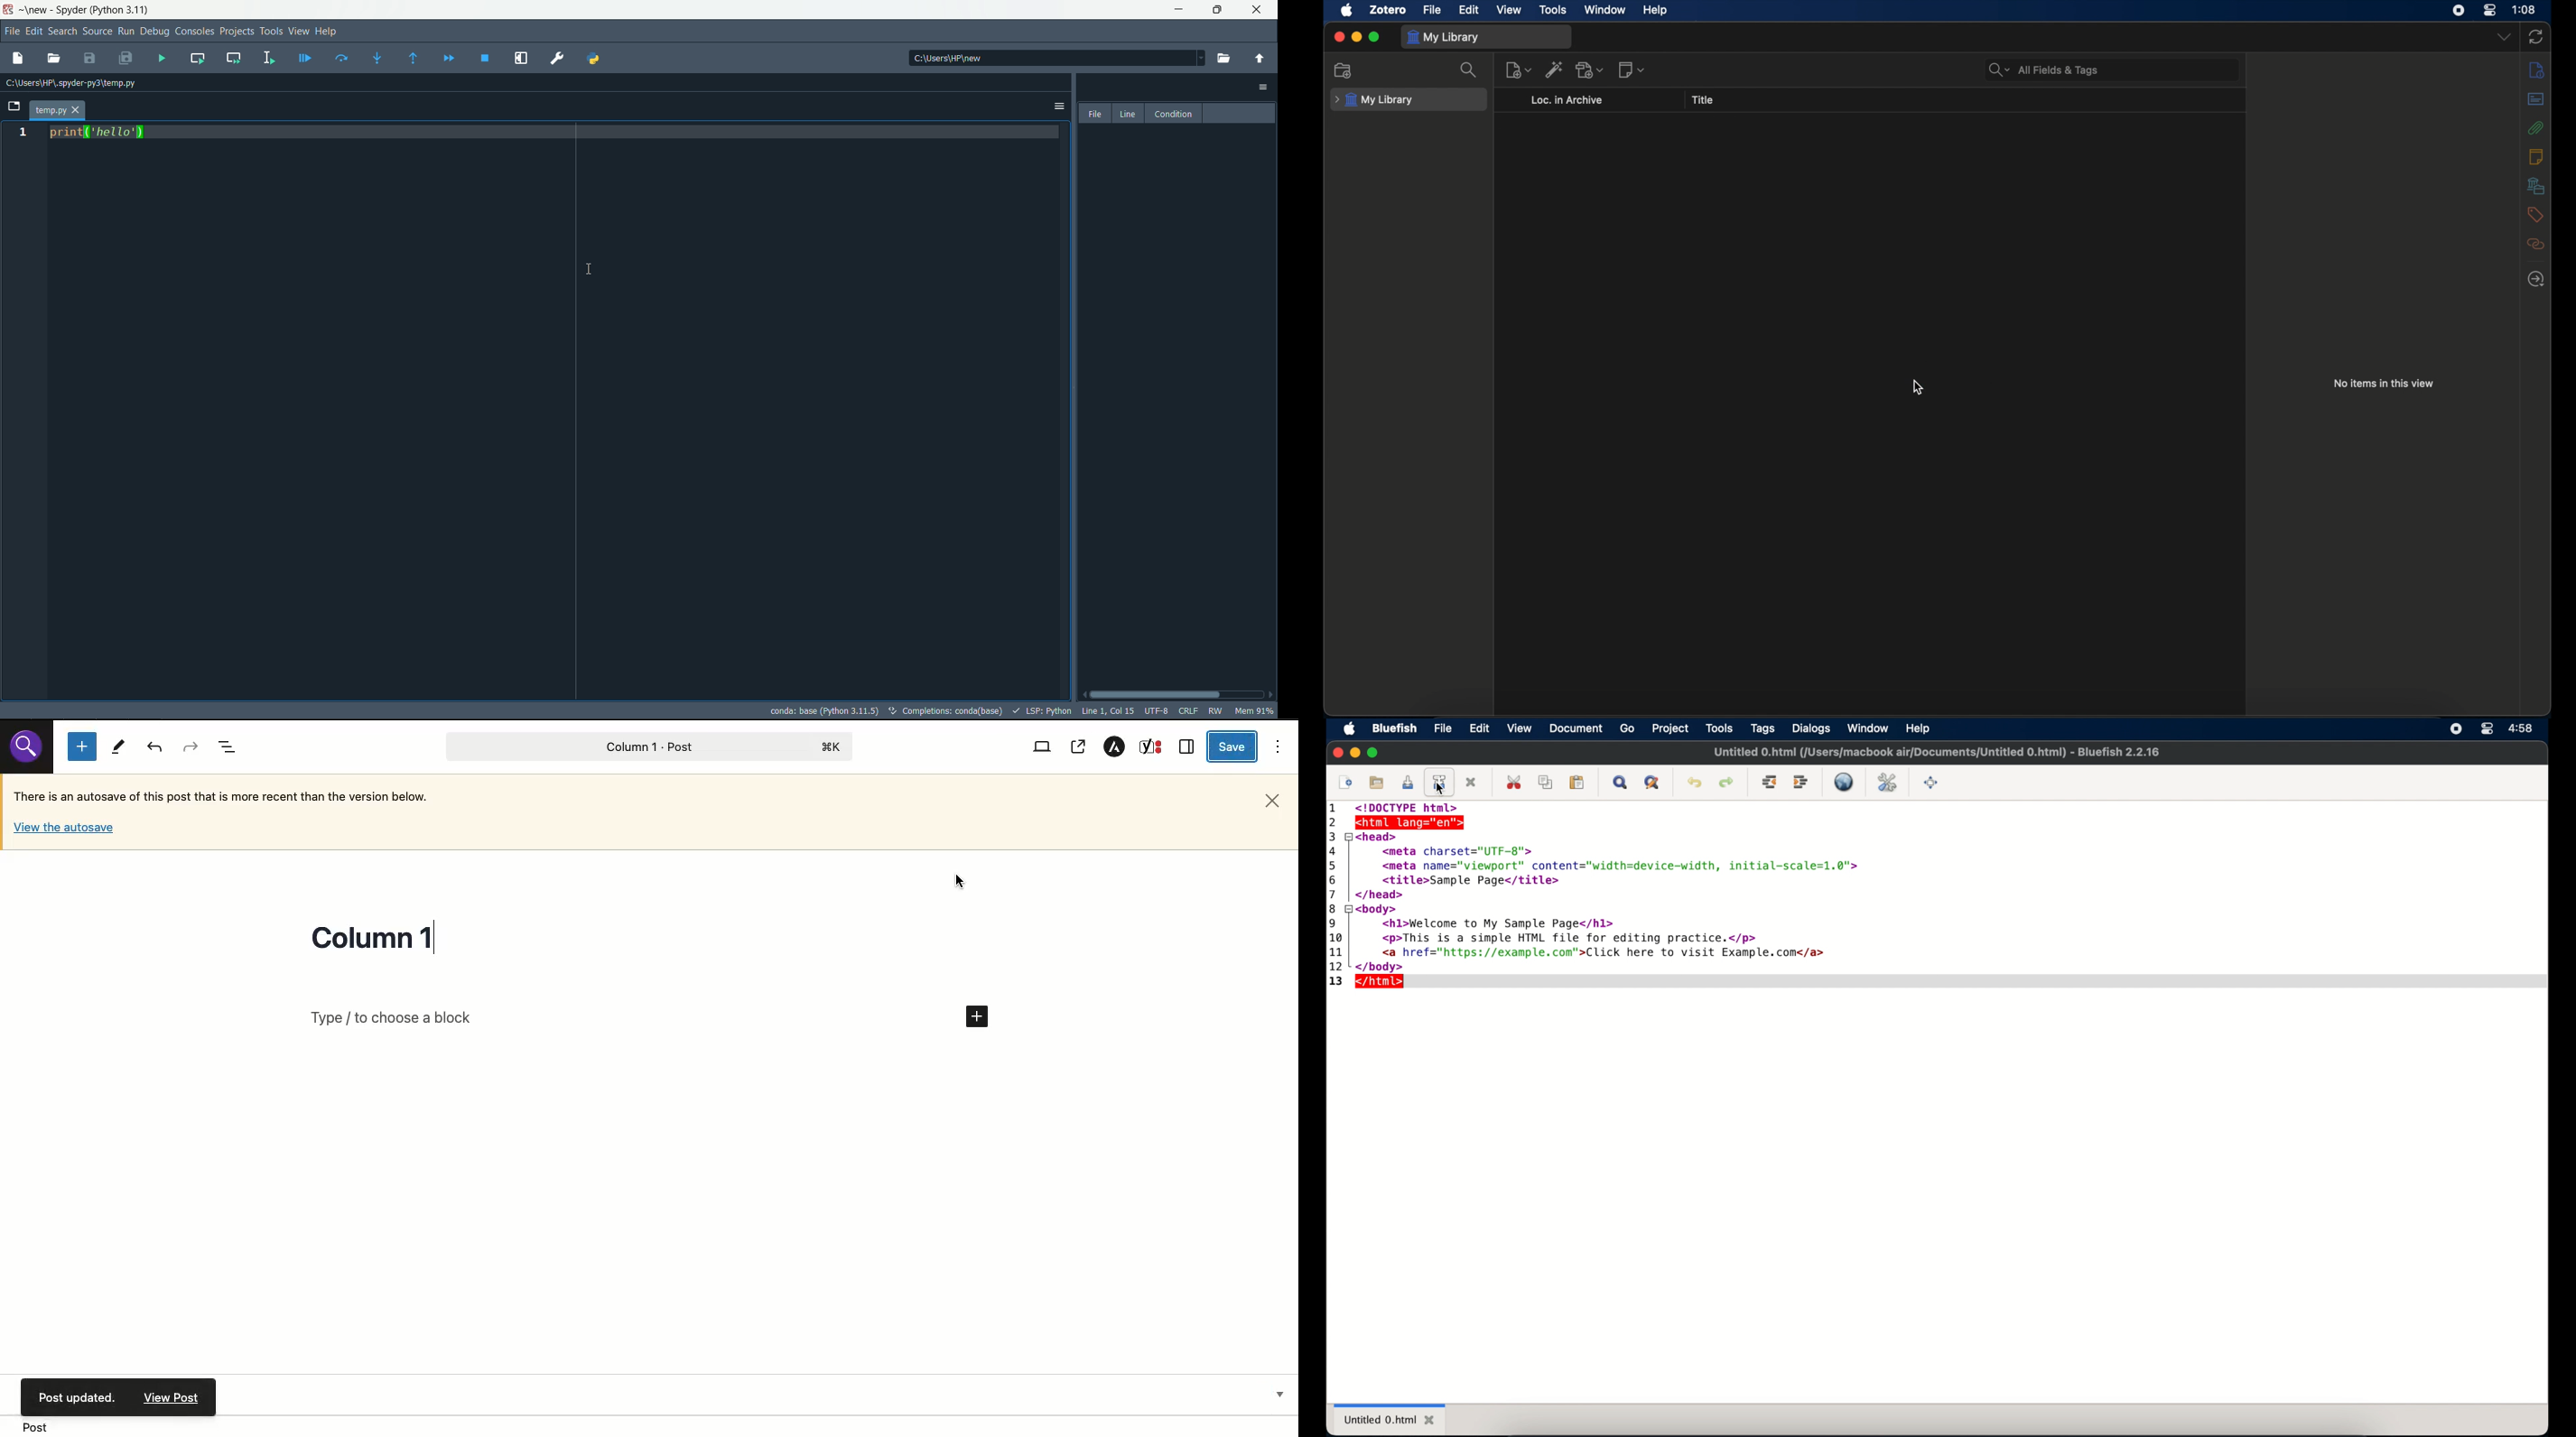 The width and height of the screenshot is (2576, 1456). Describe the element at coordinates (329, 31) in the screenshot. I see `help menu` at that location.